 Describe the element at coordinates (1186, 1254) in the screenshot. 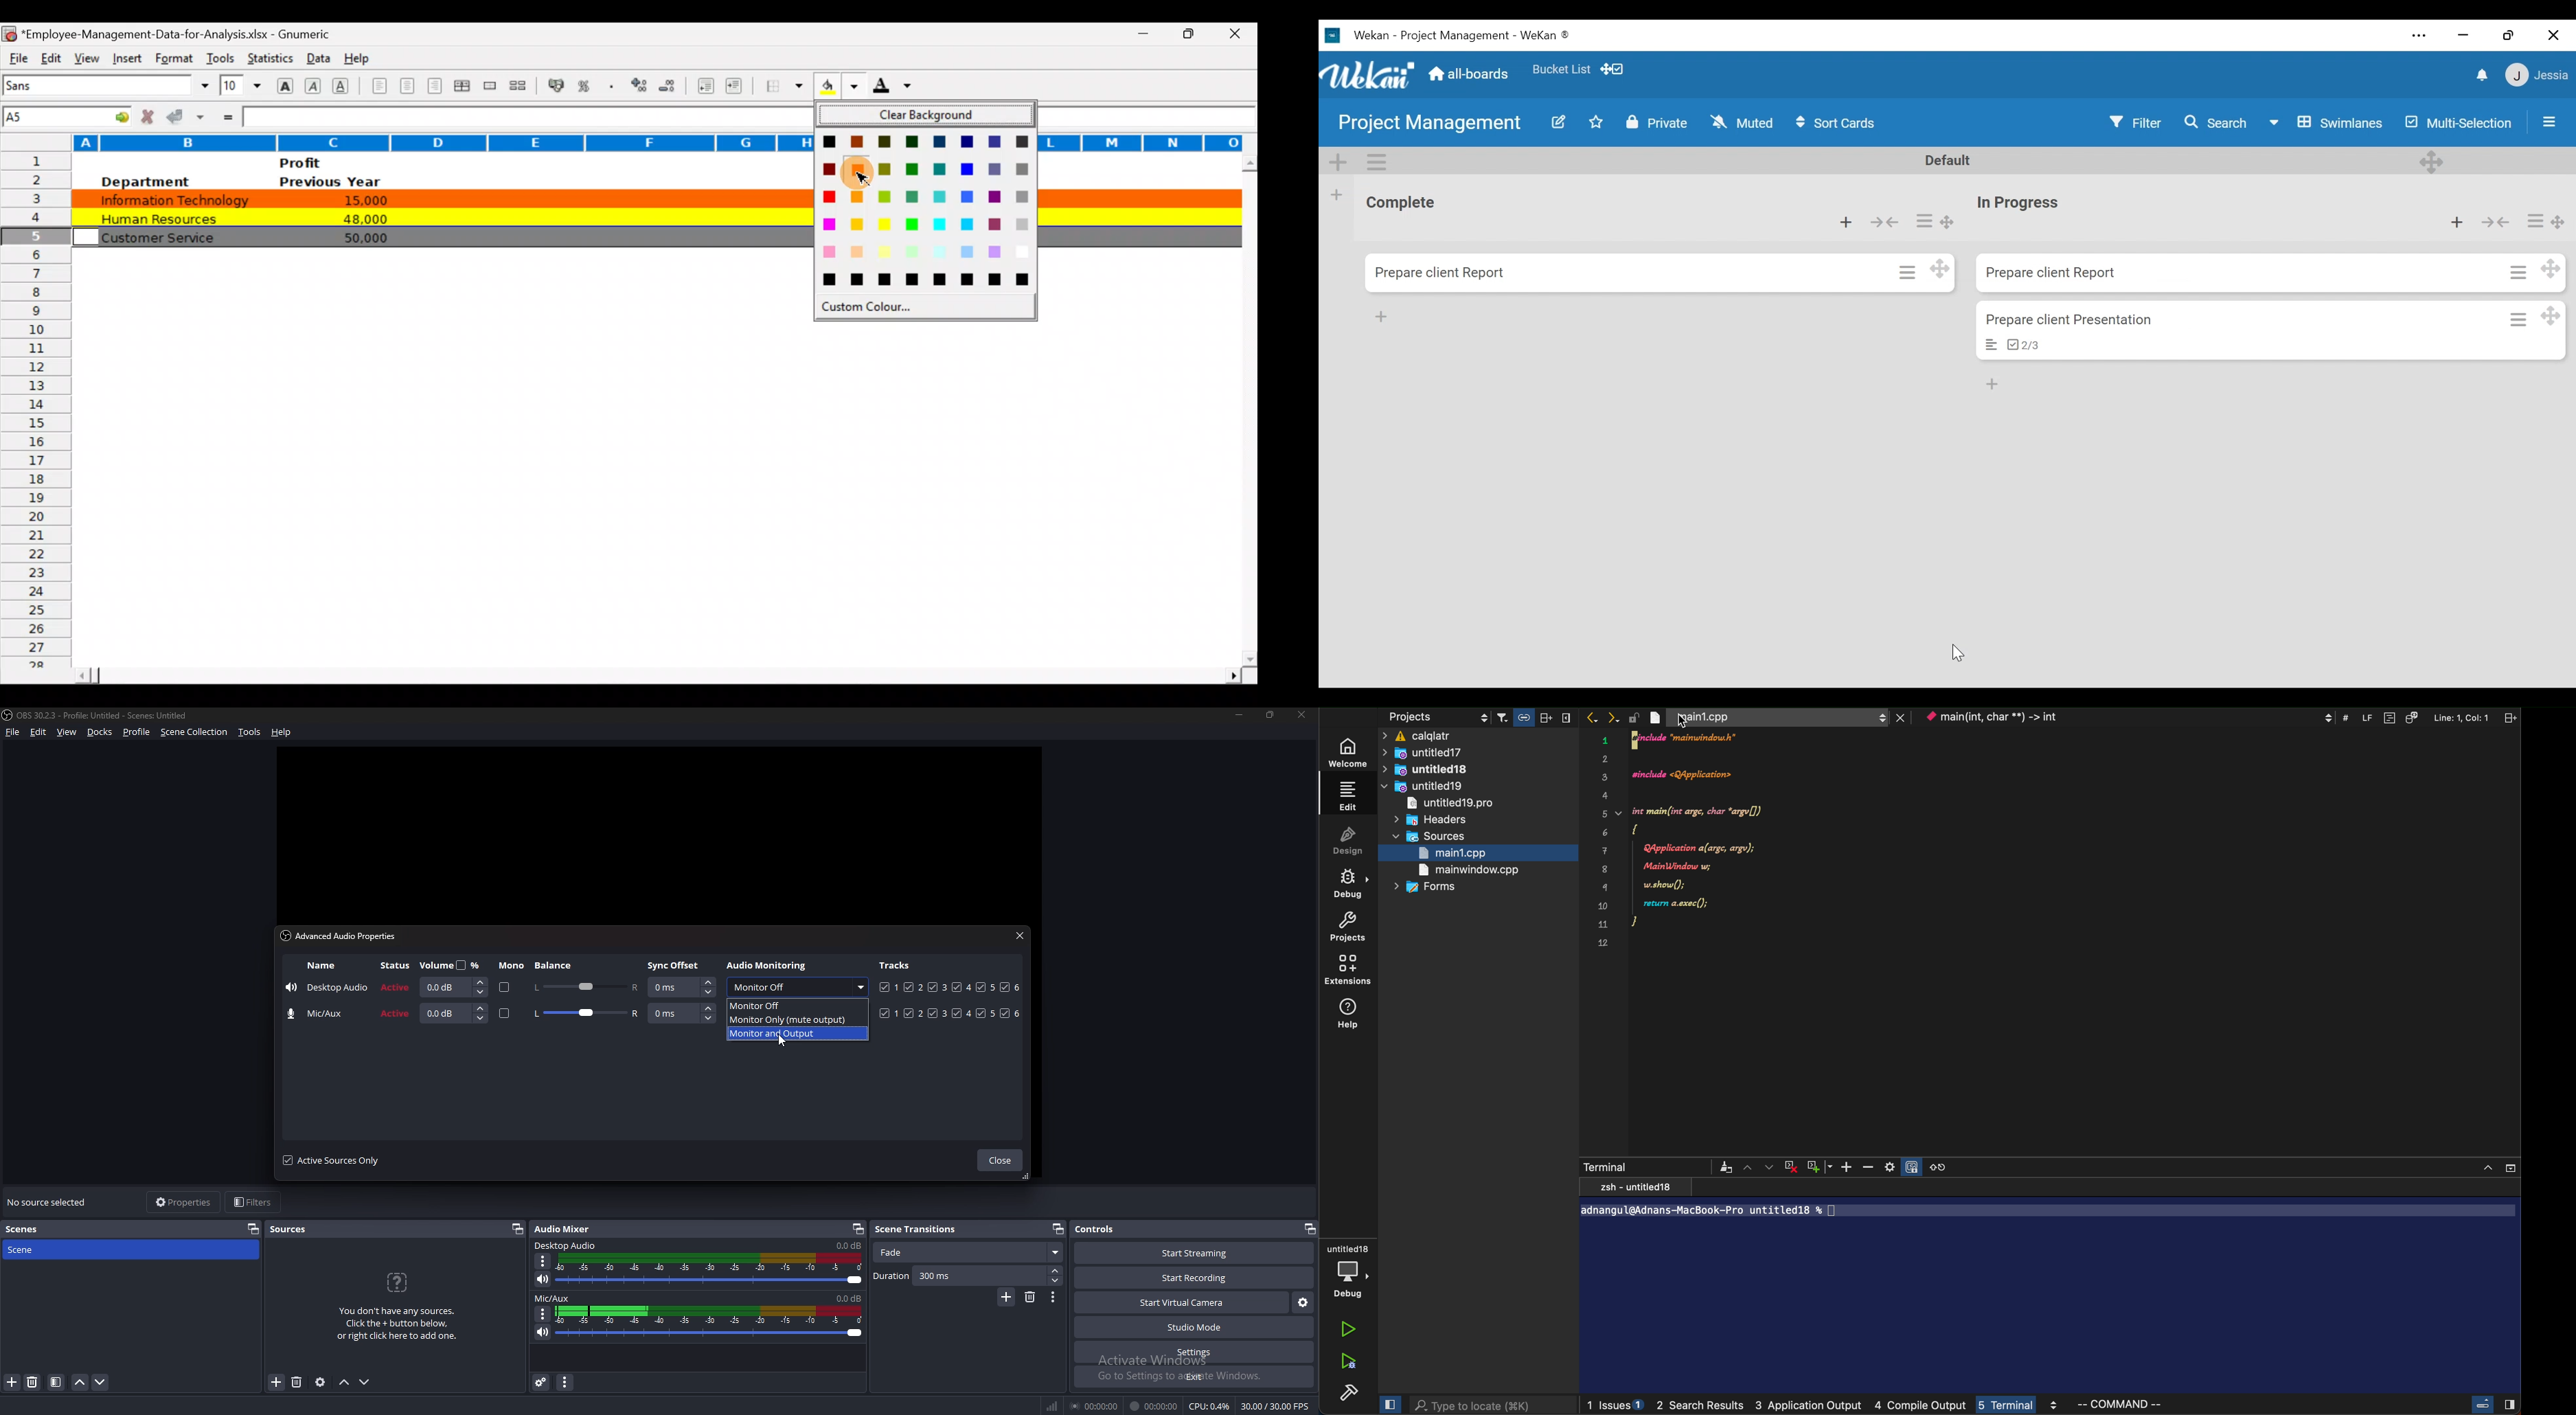

I see `start streaming` at that location.